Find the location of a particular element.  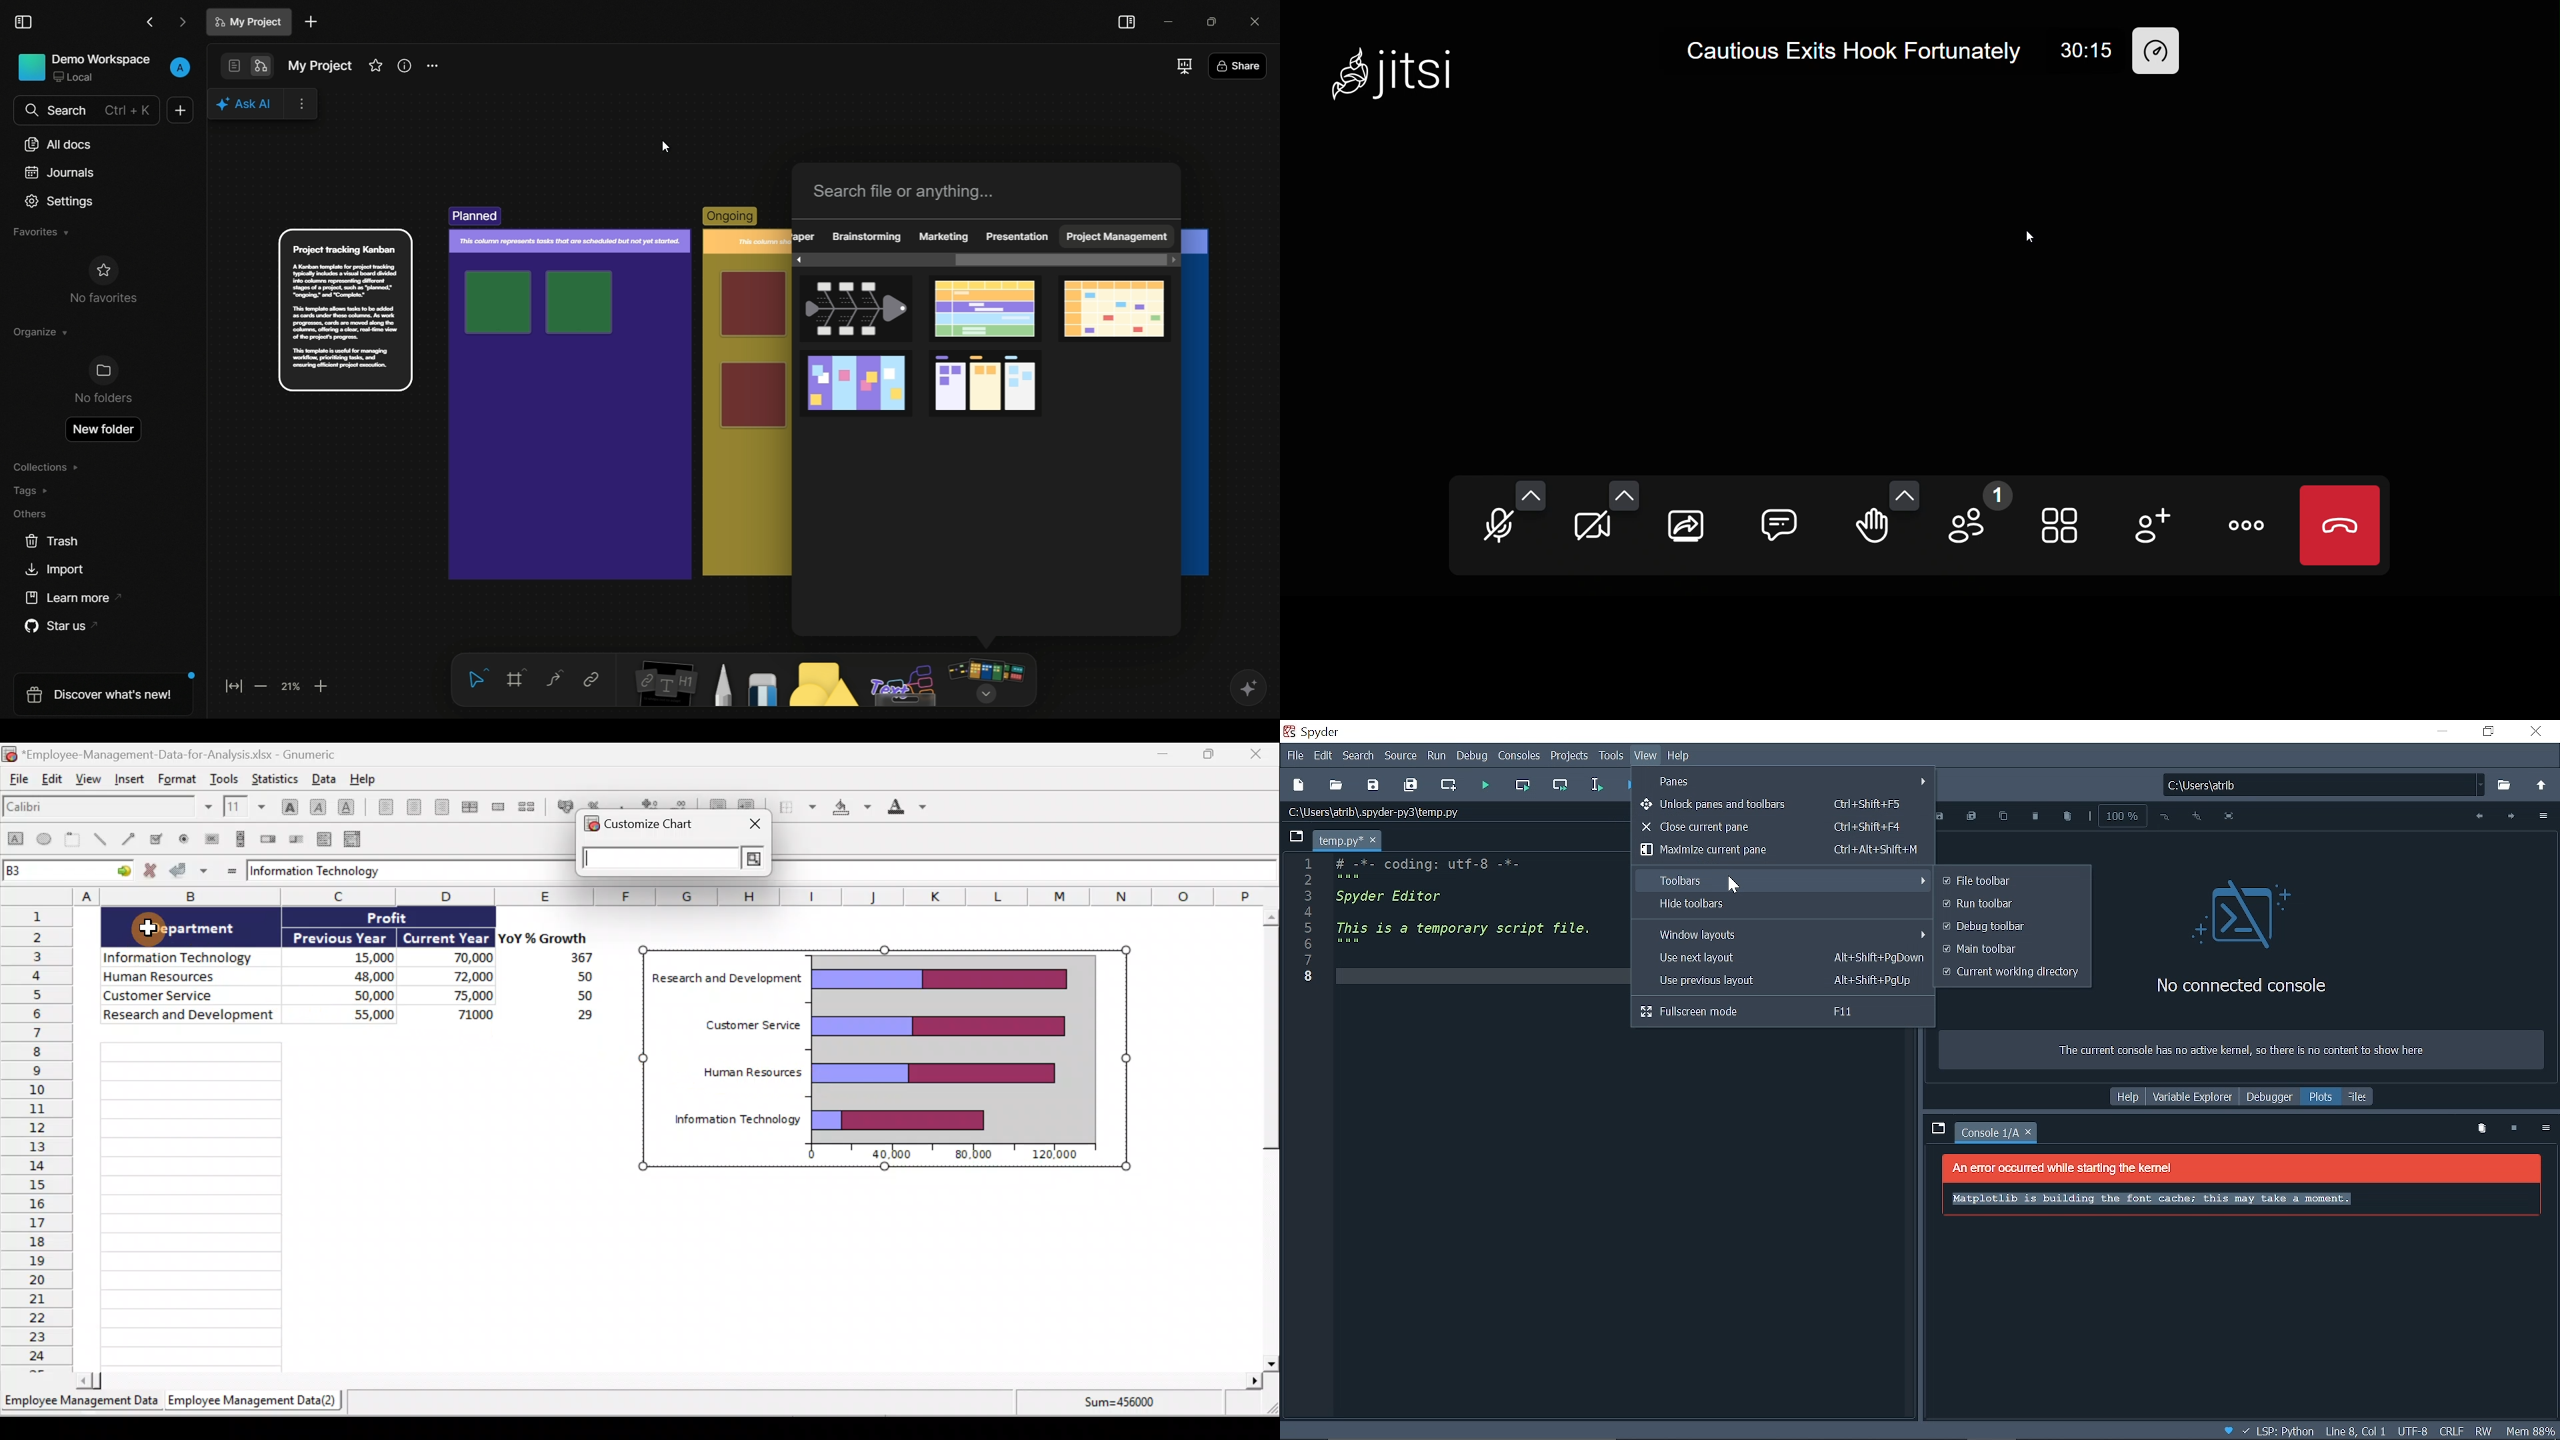

Tools is located at coordinates (1612, 757).